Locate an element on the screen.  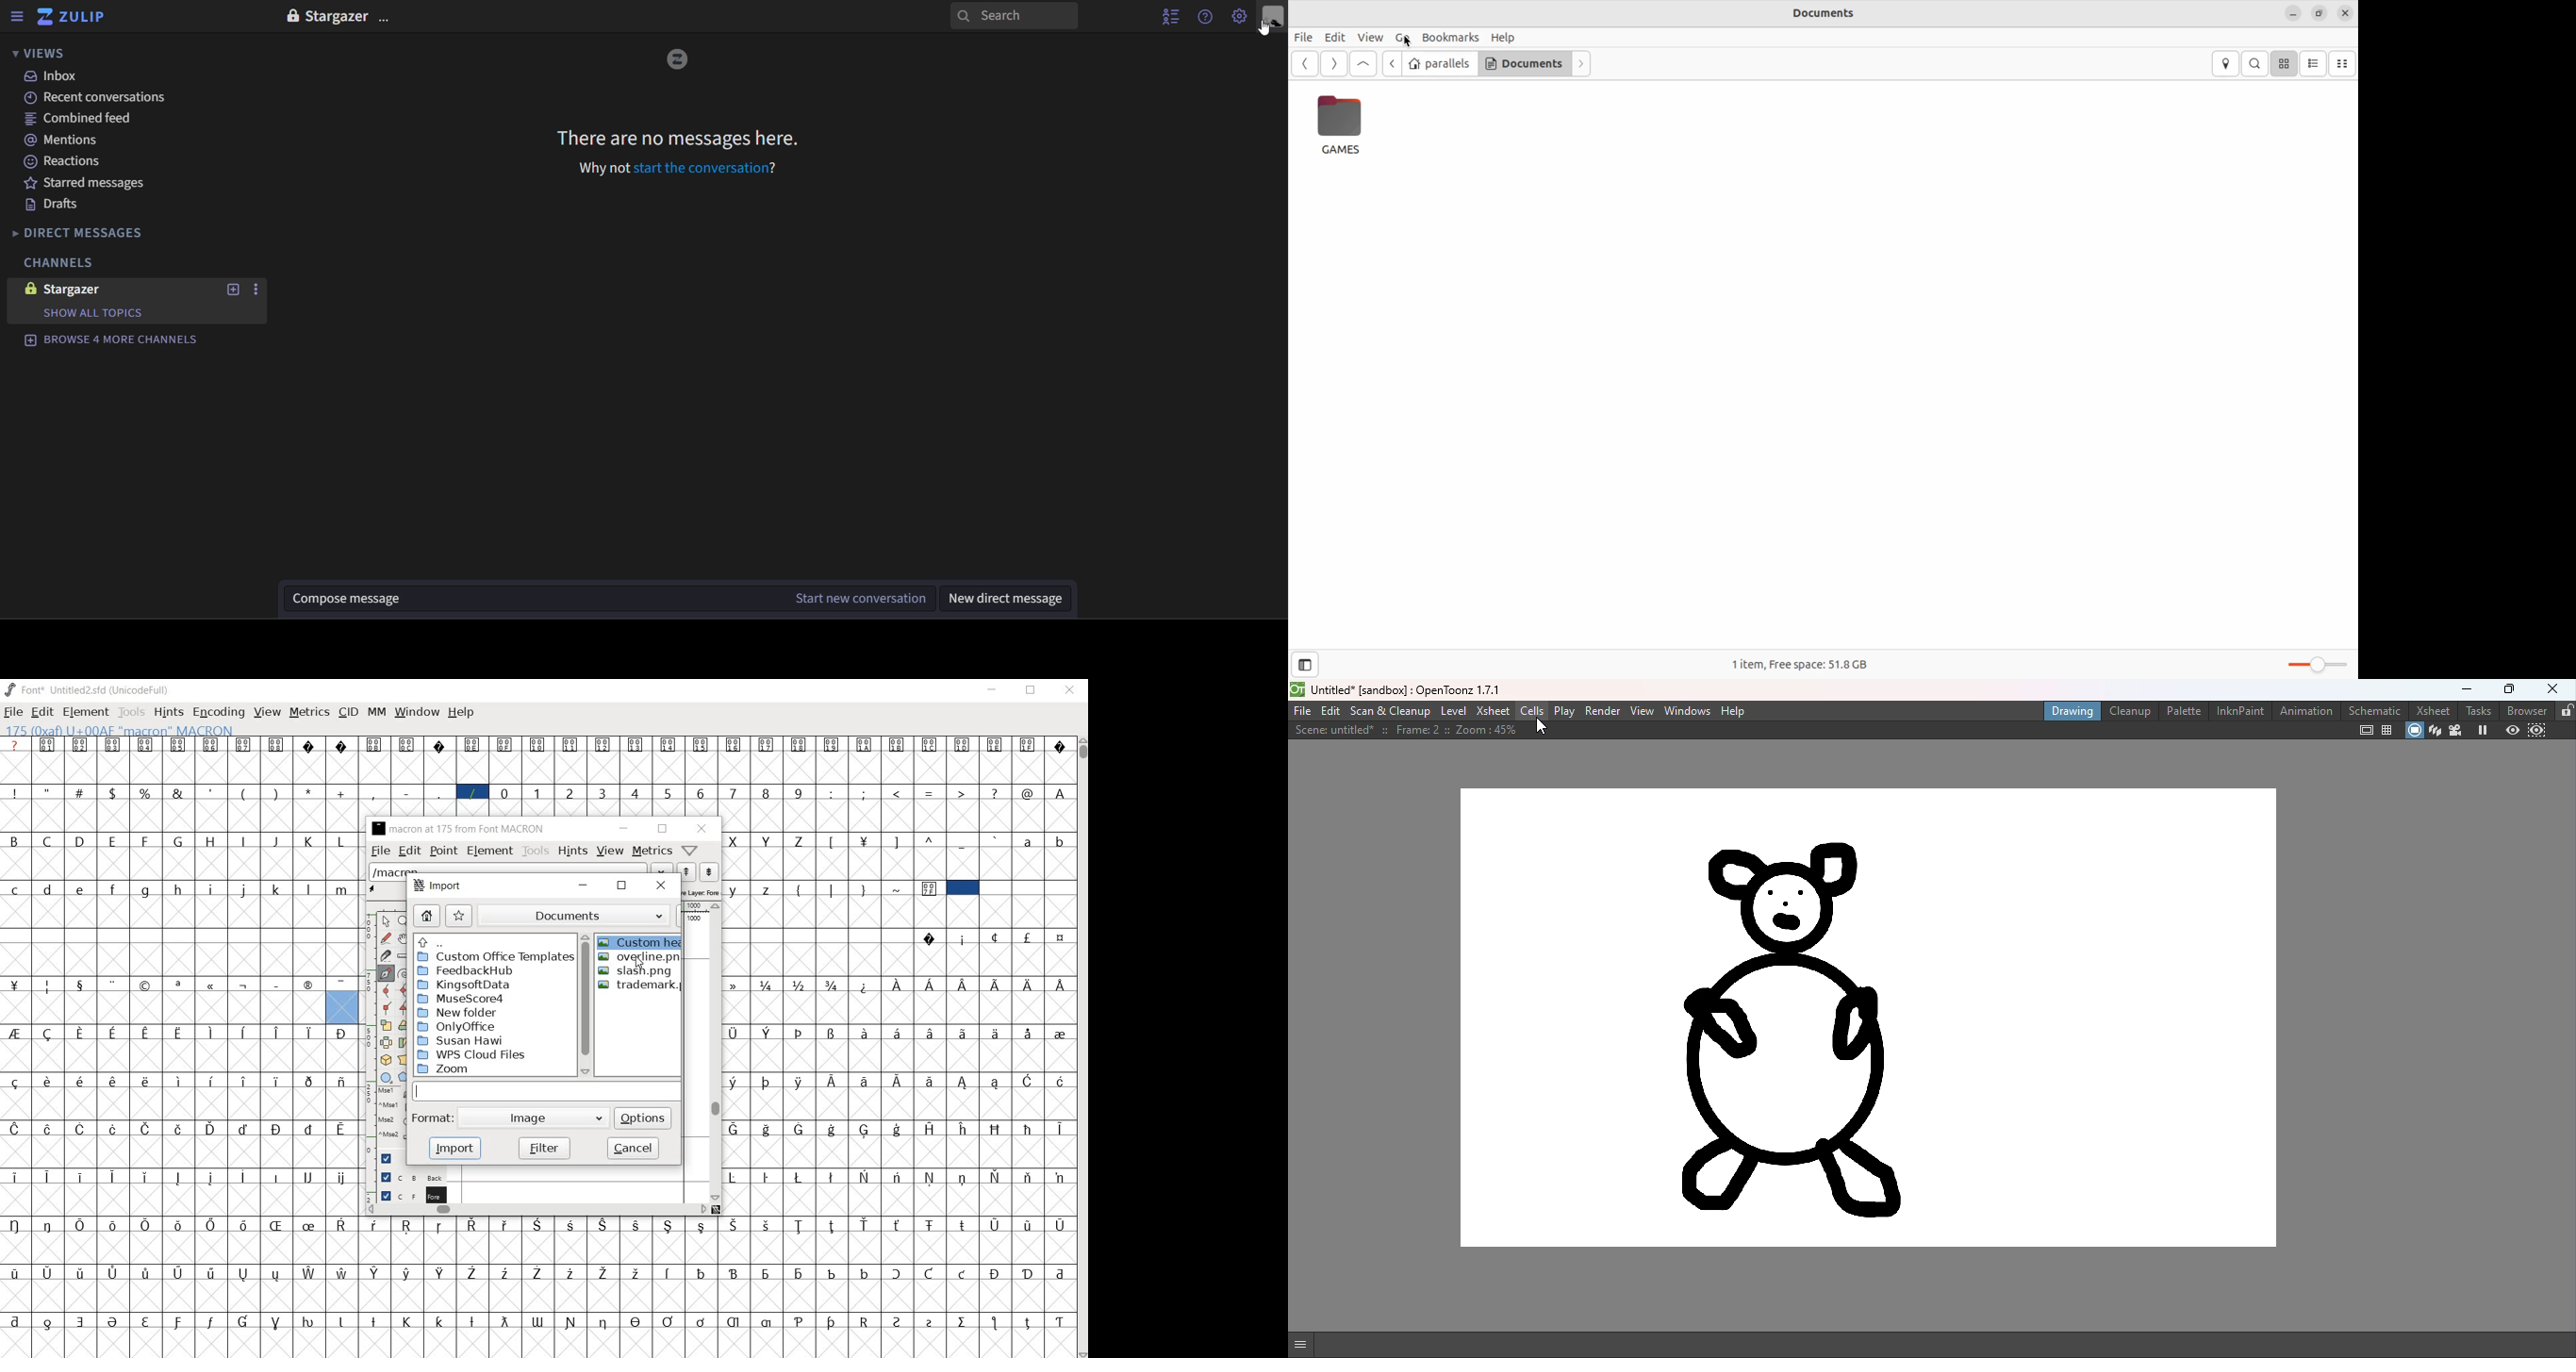
Symbol is located at coordinates (179, 1129).